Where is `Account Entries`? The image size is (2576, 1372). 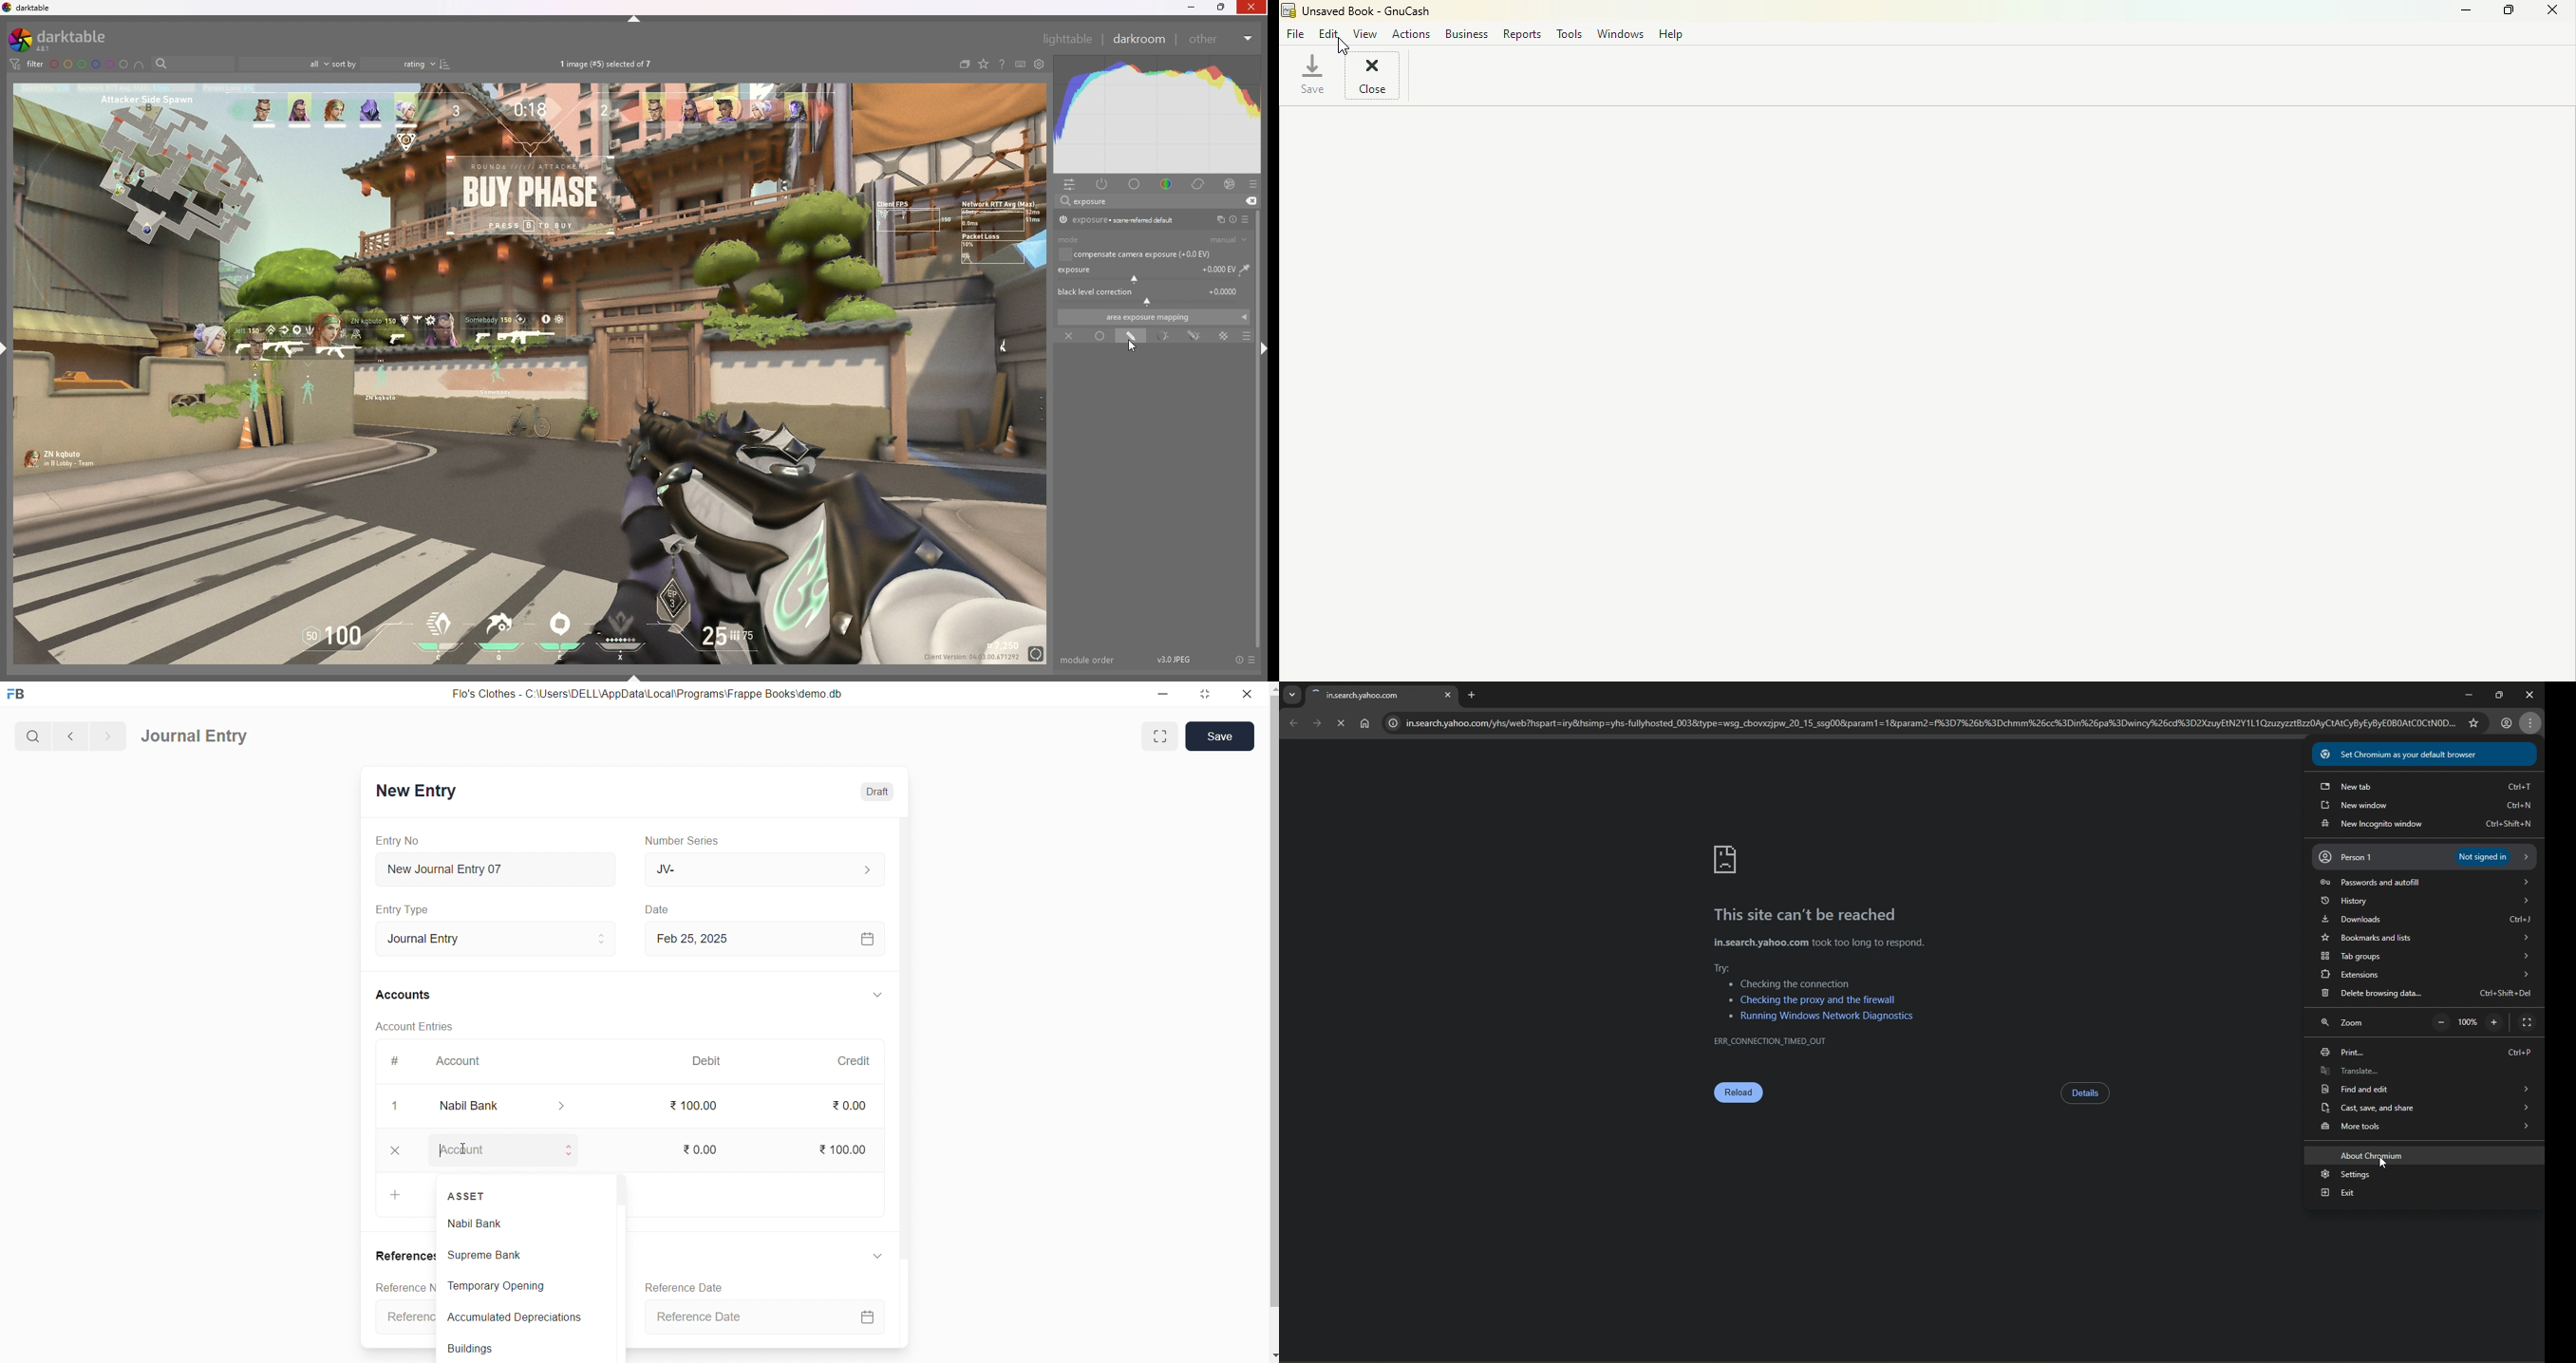
Account Entries is located at coordinates (410, 1026).